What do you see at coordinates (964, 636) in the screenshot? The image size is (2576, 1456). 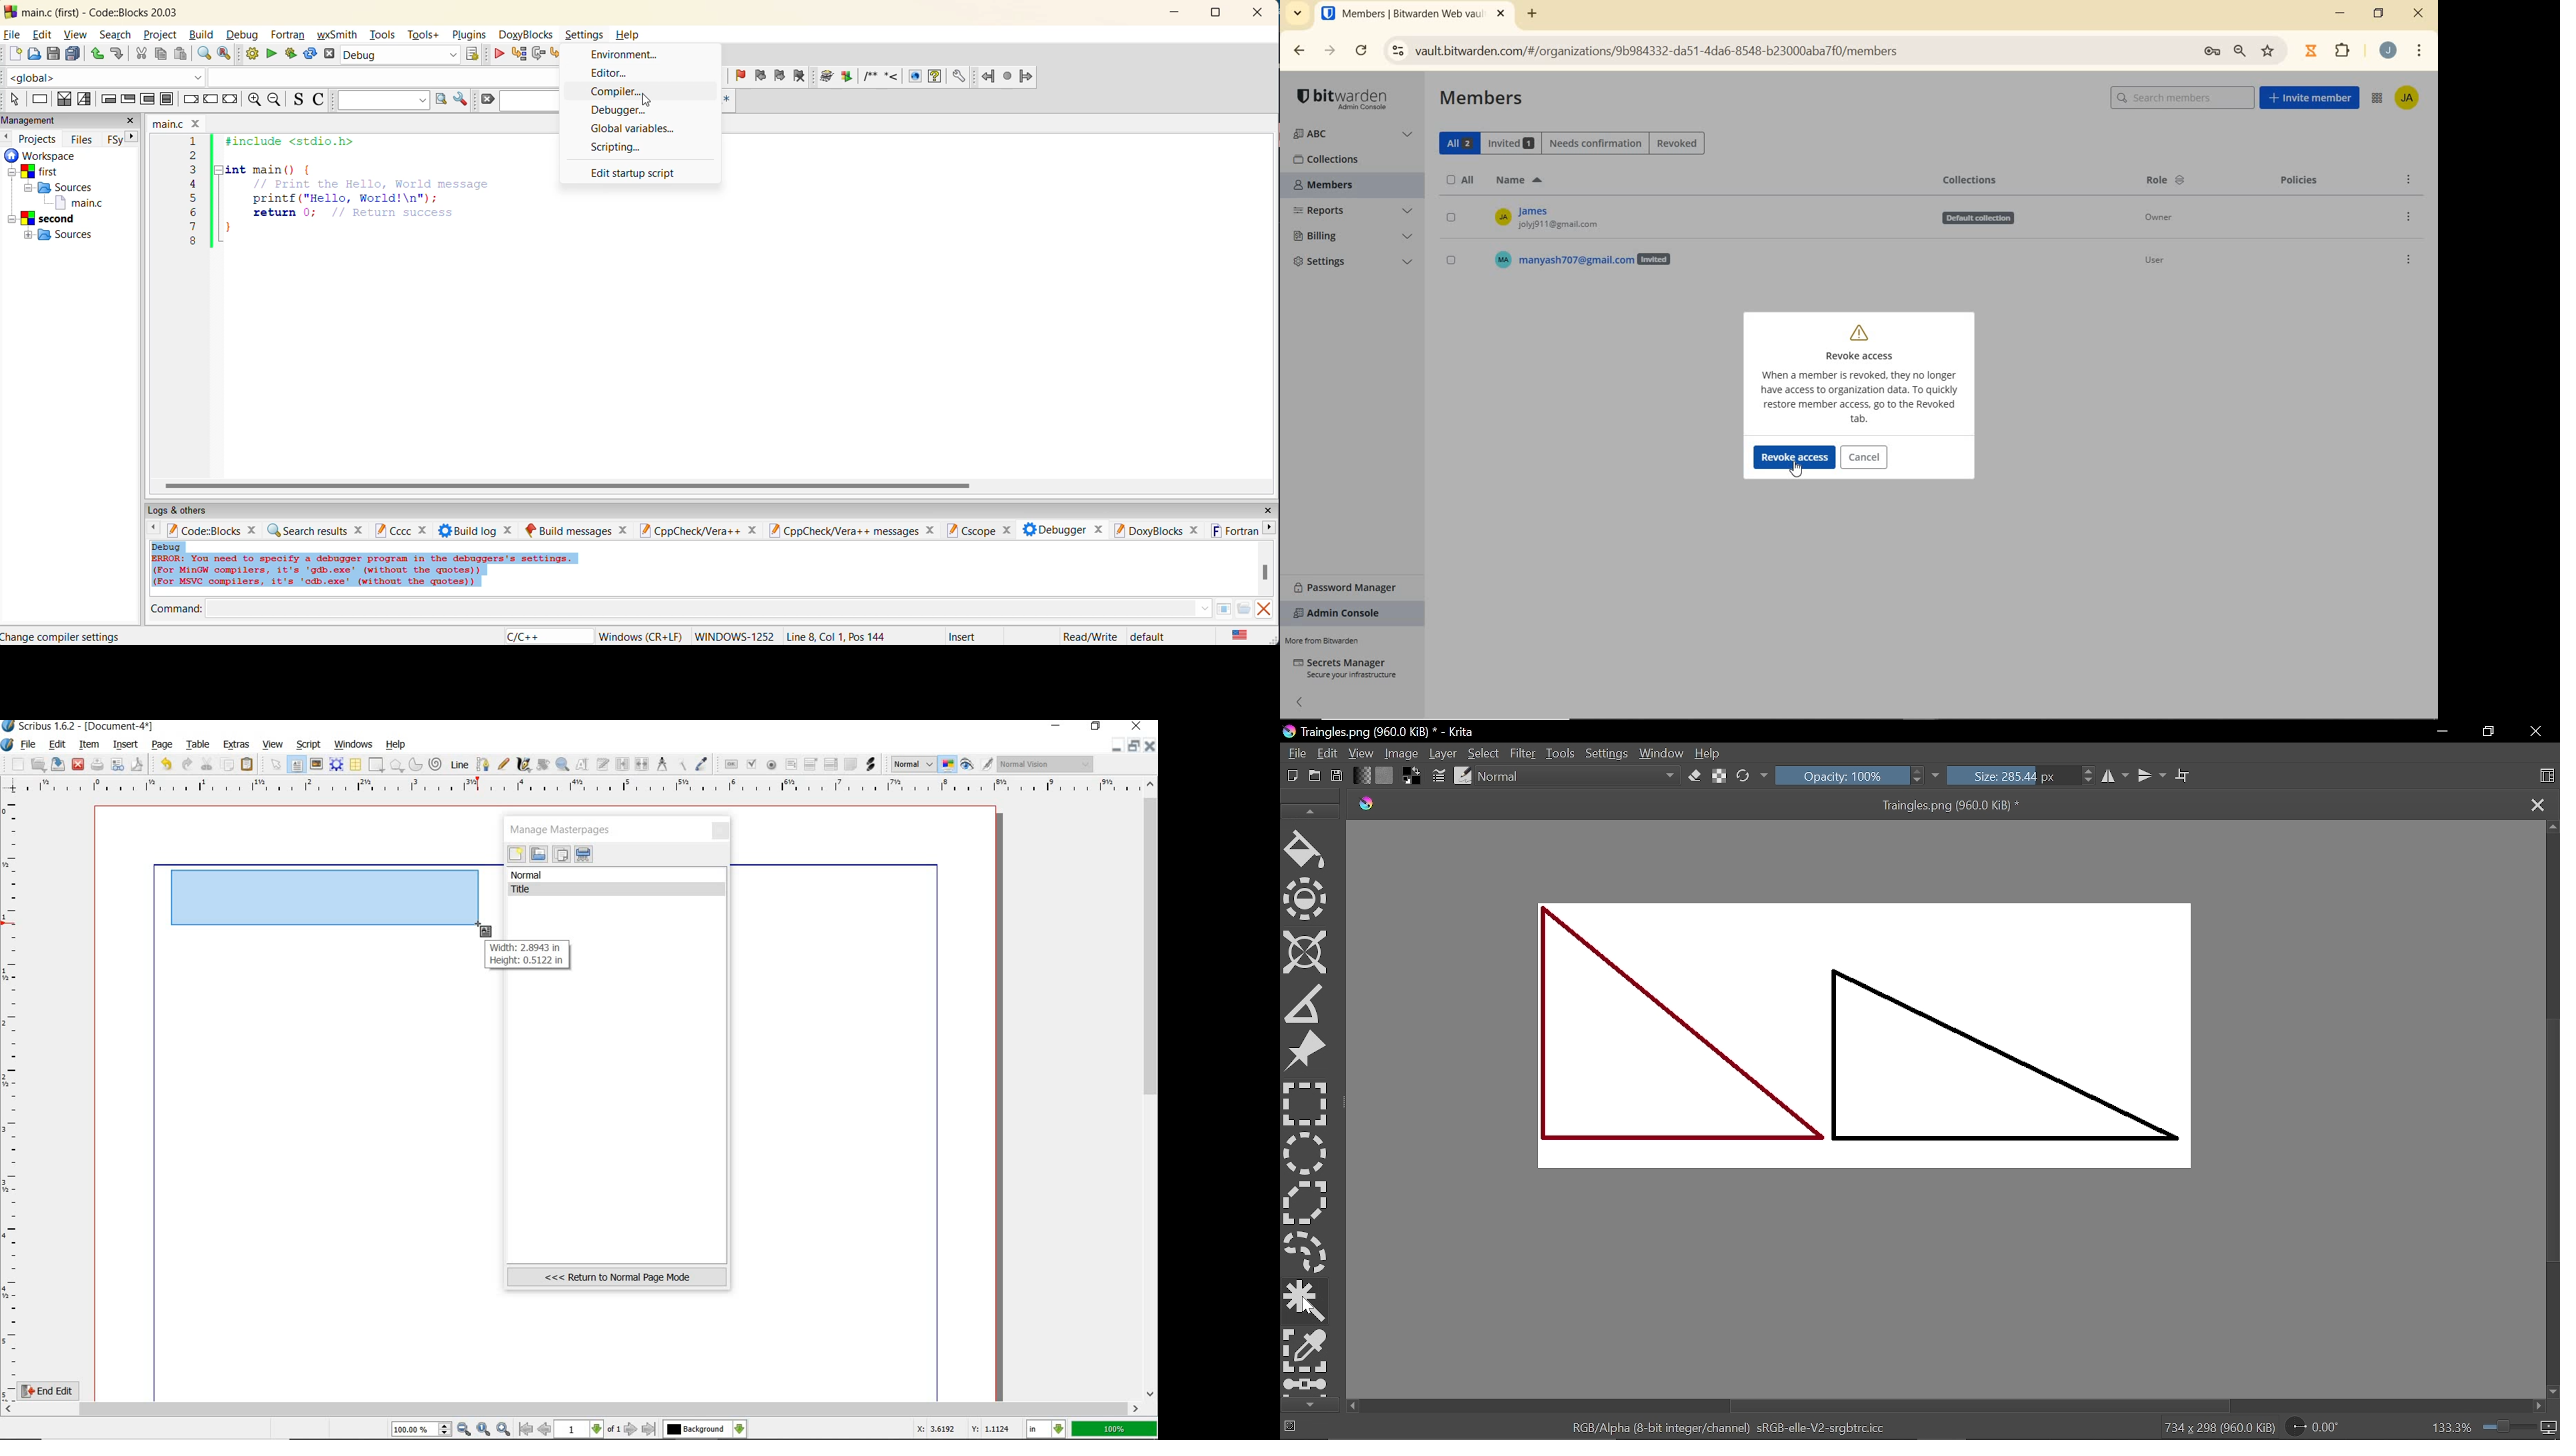 I see `Insert` at bounding box center [964, 636].